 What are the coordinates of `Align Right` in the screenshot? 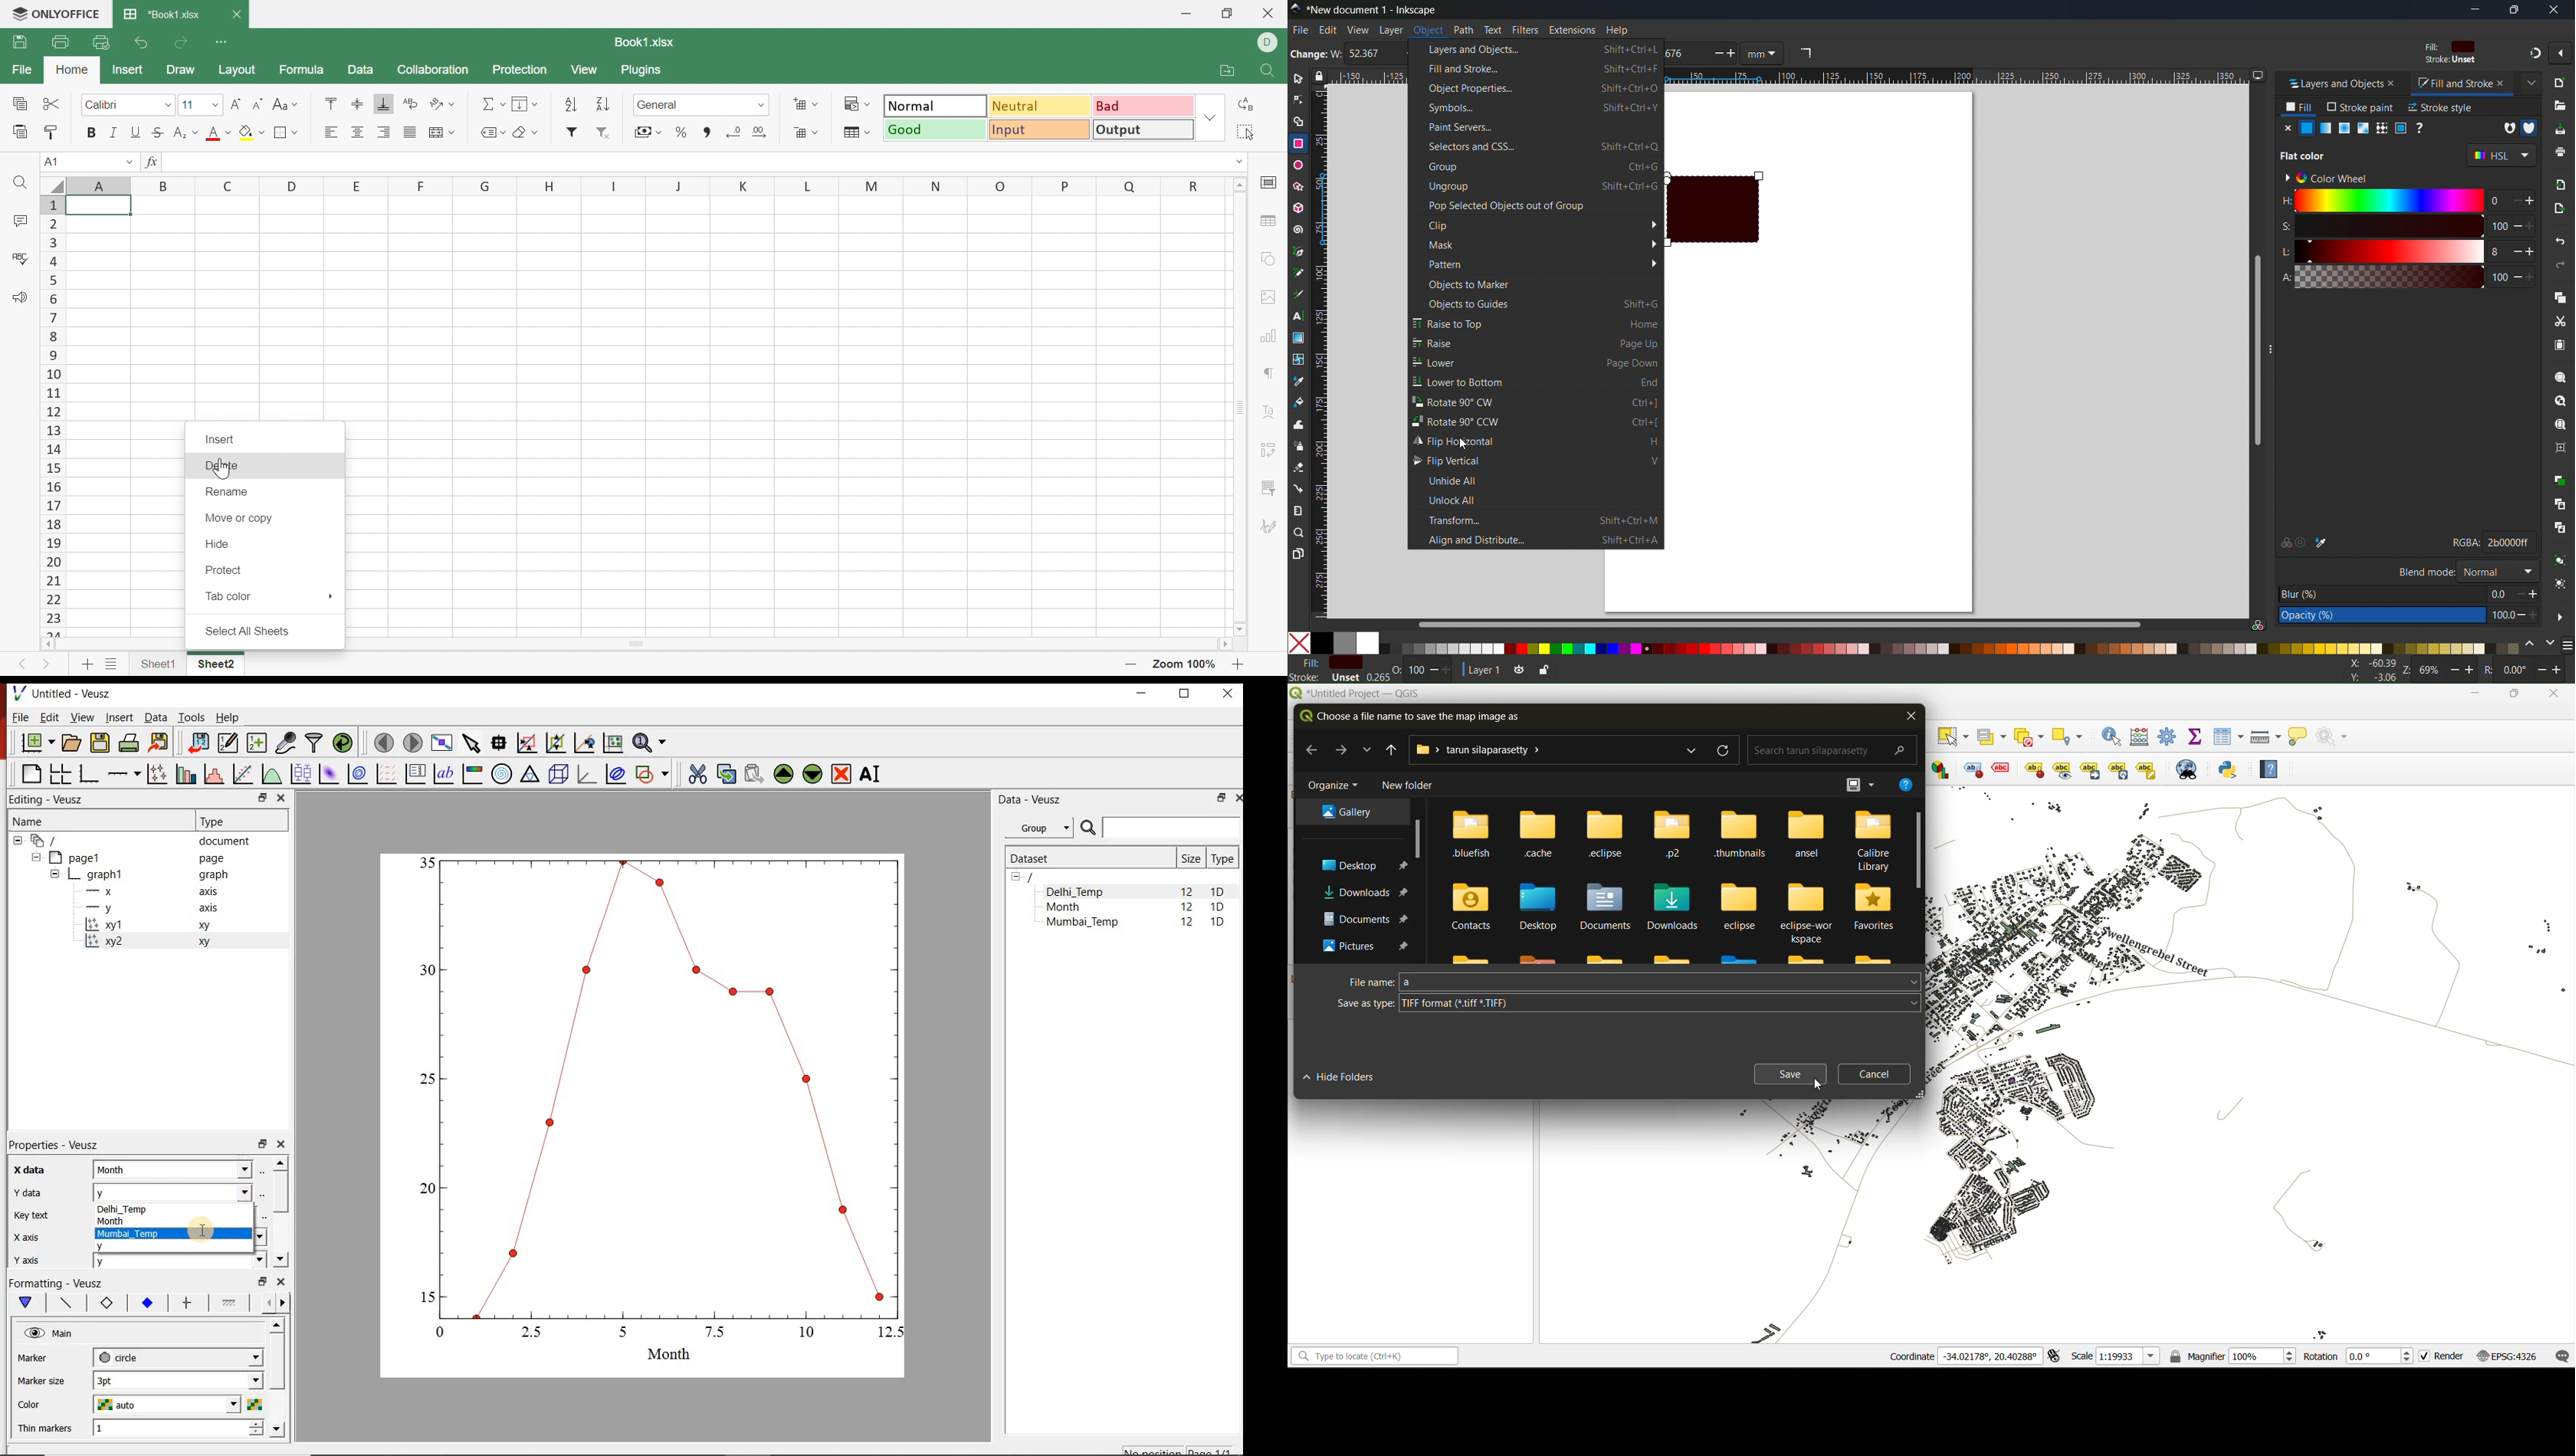 It's located at (386, 131).